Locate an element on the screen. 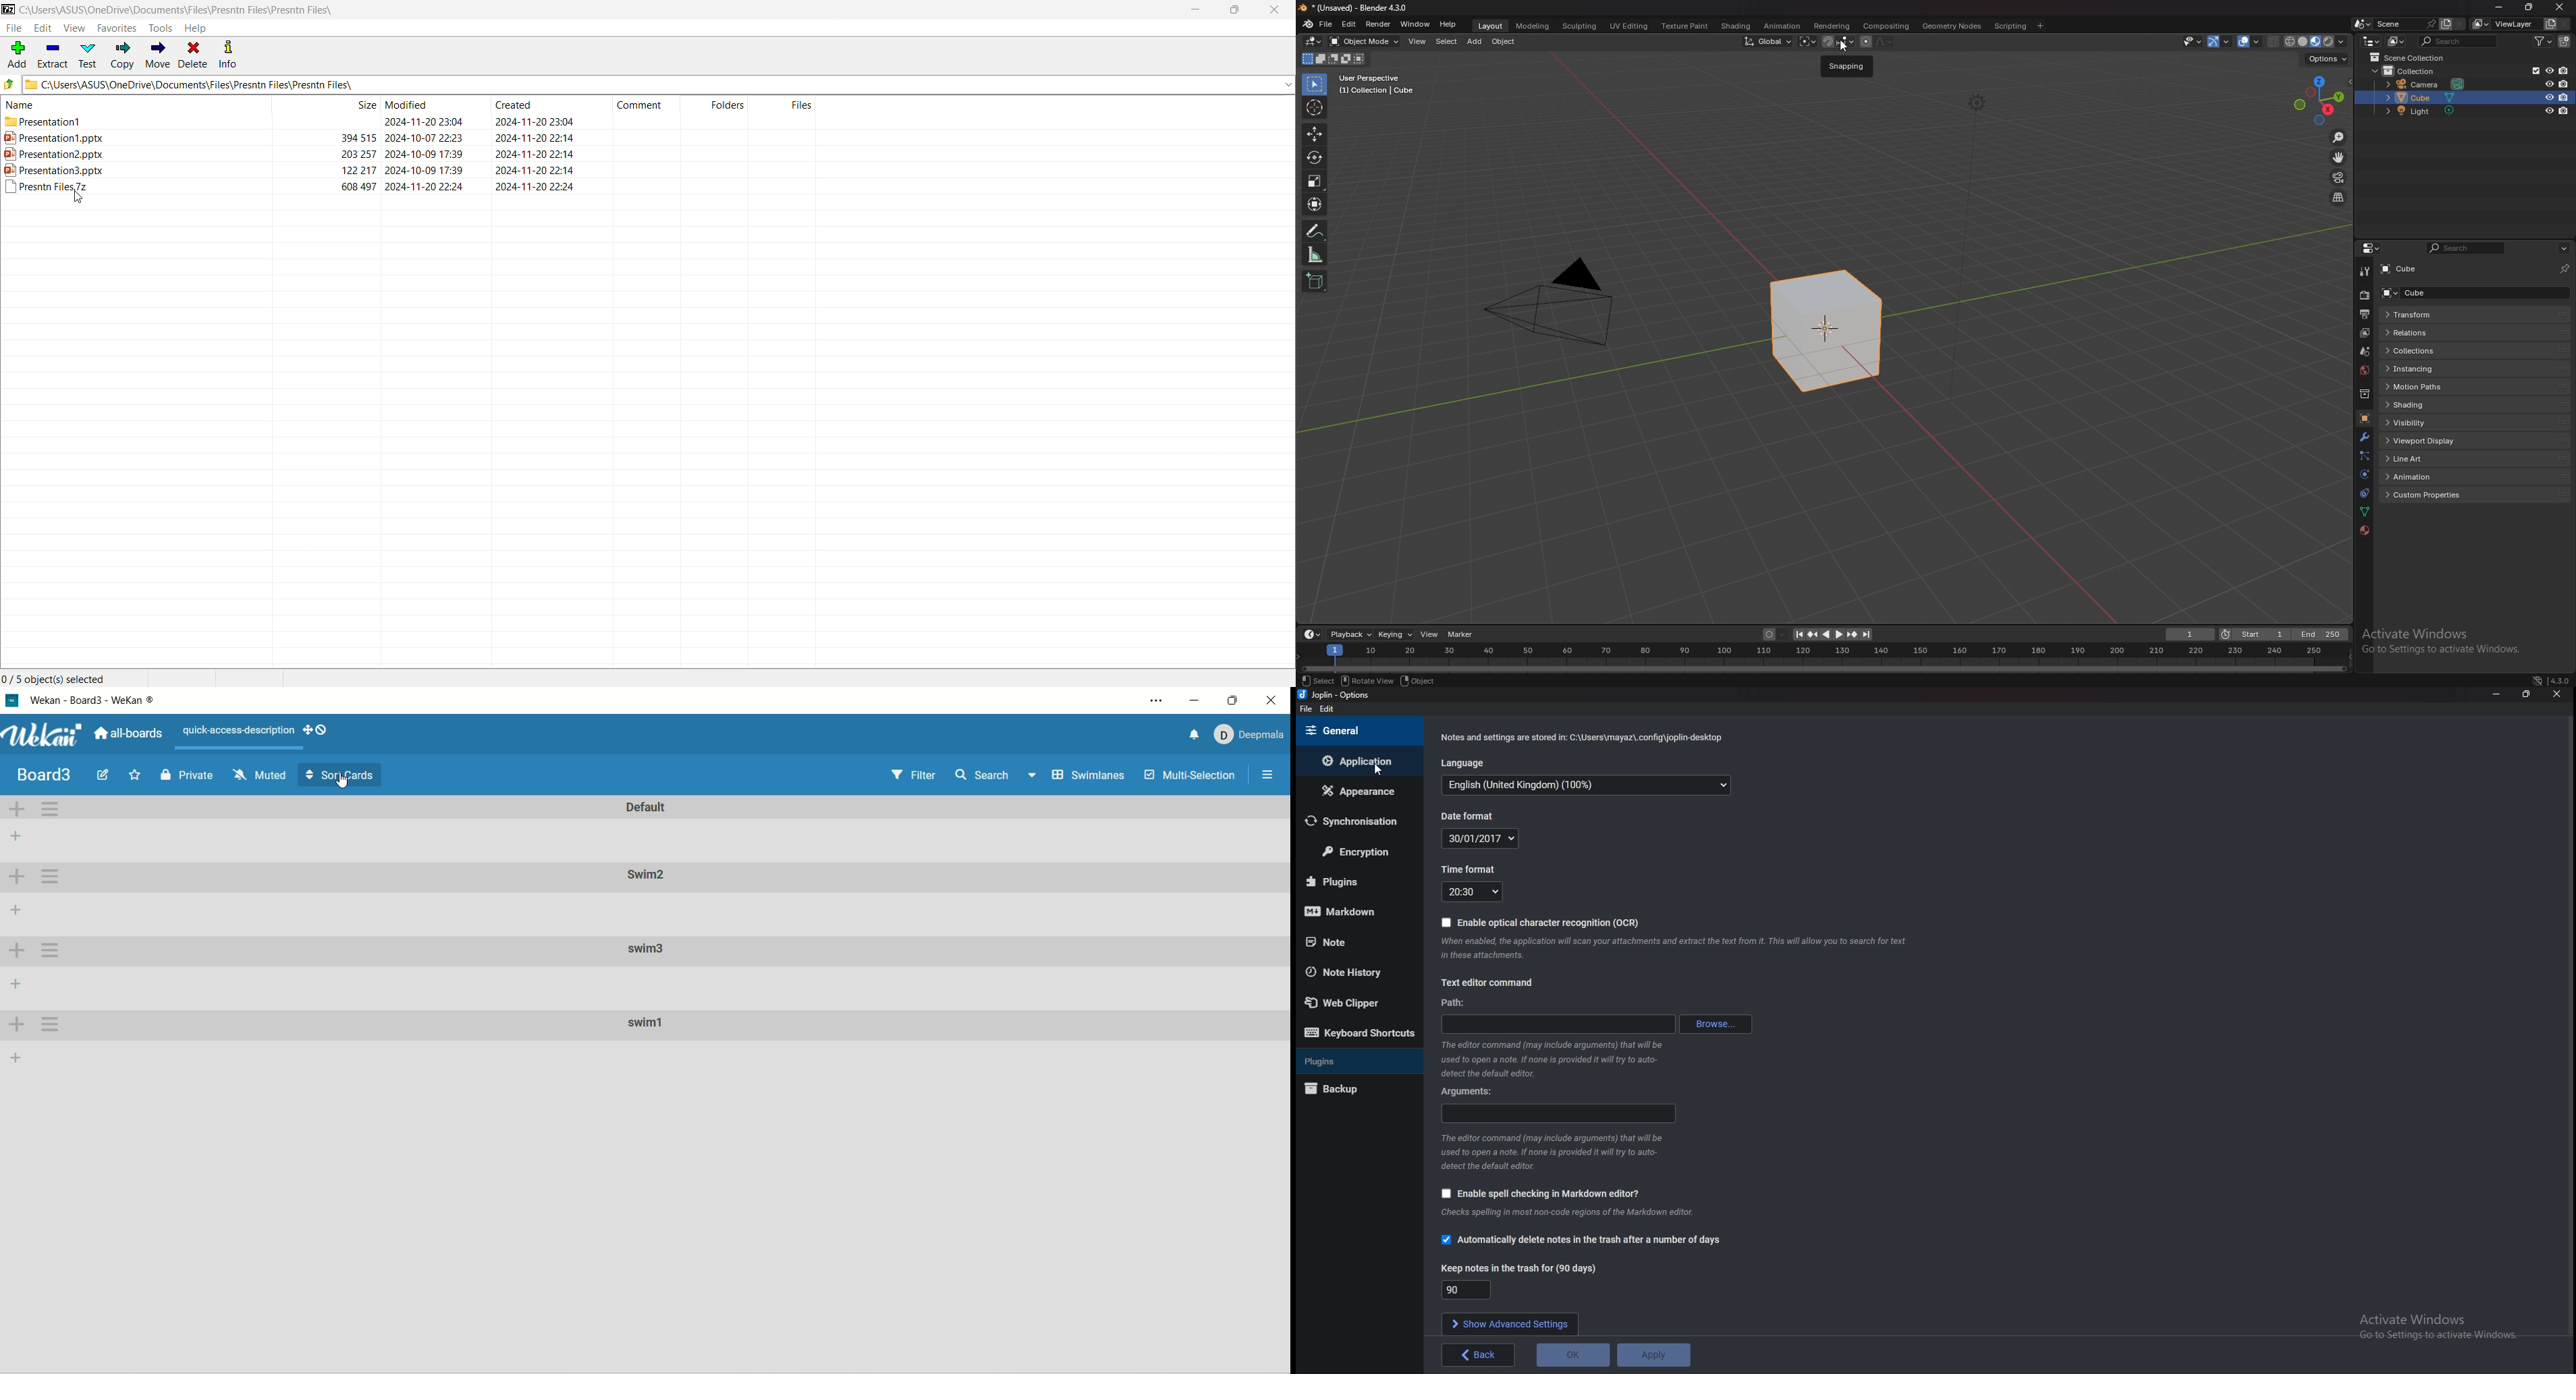 The width and height of the screenshot is (2576, 1400). scene collection is located at coordinates (2414, 57).